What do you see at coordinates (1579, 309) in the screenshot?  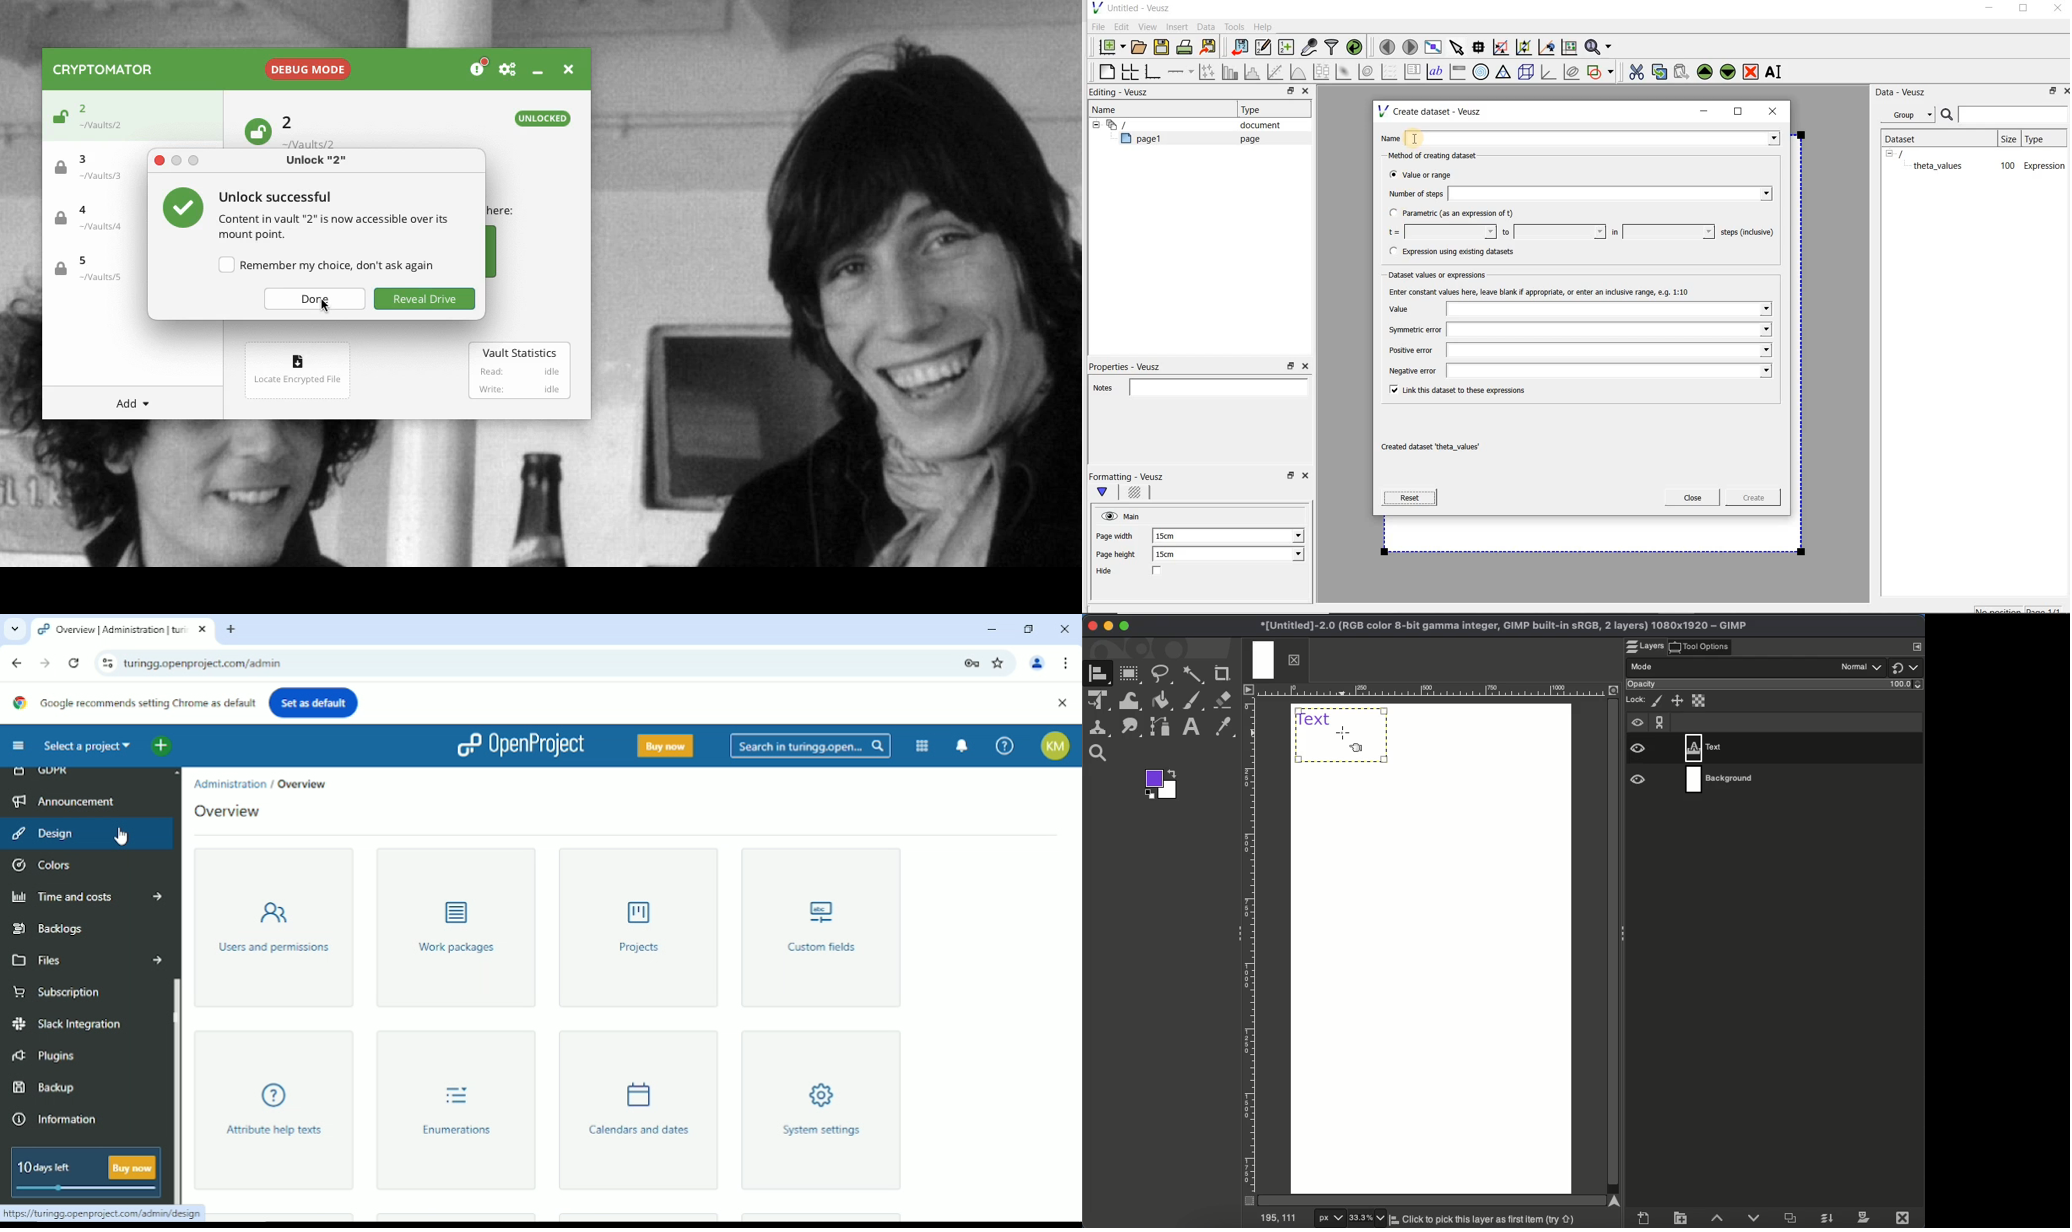 I see `Value` at bounding box center [1579, 309].